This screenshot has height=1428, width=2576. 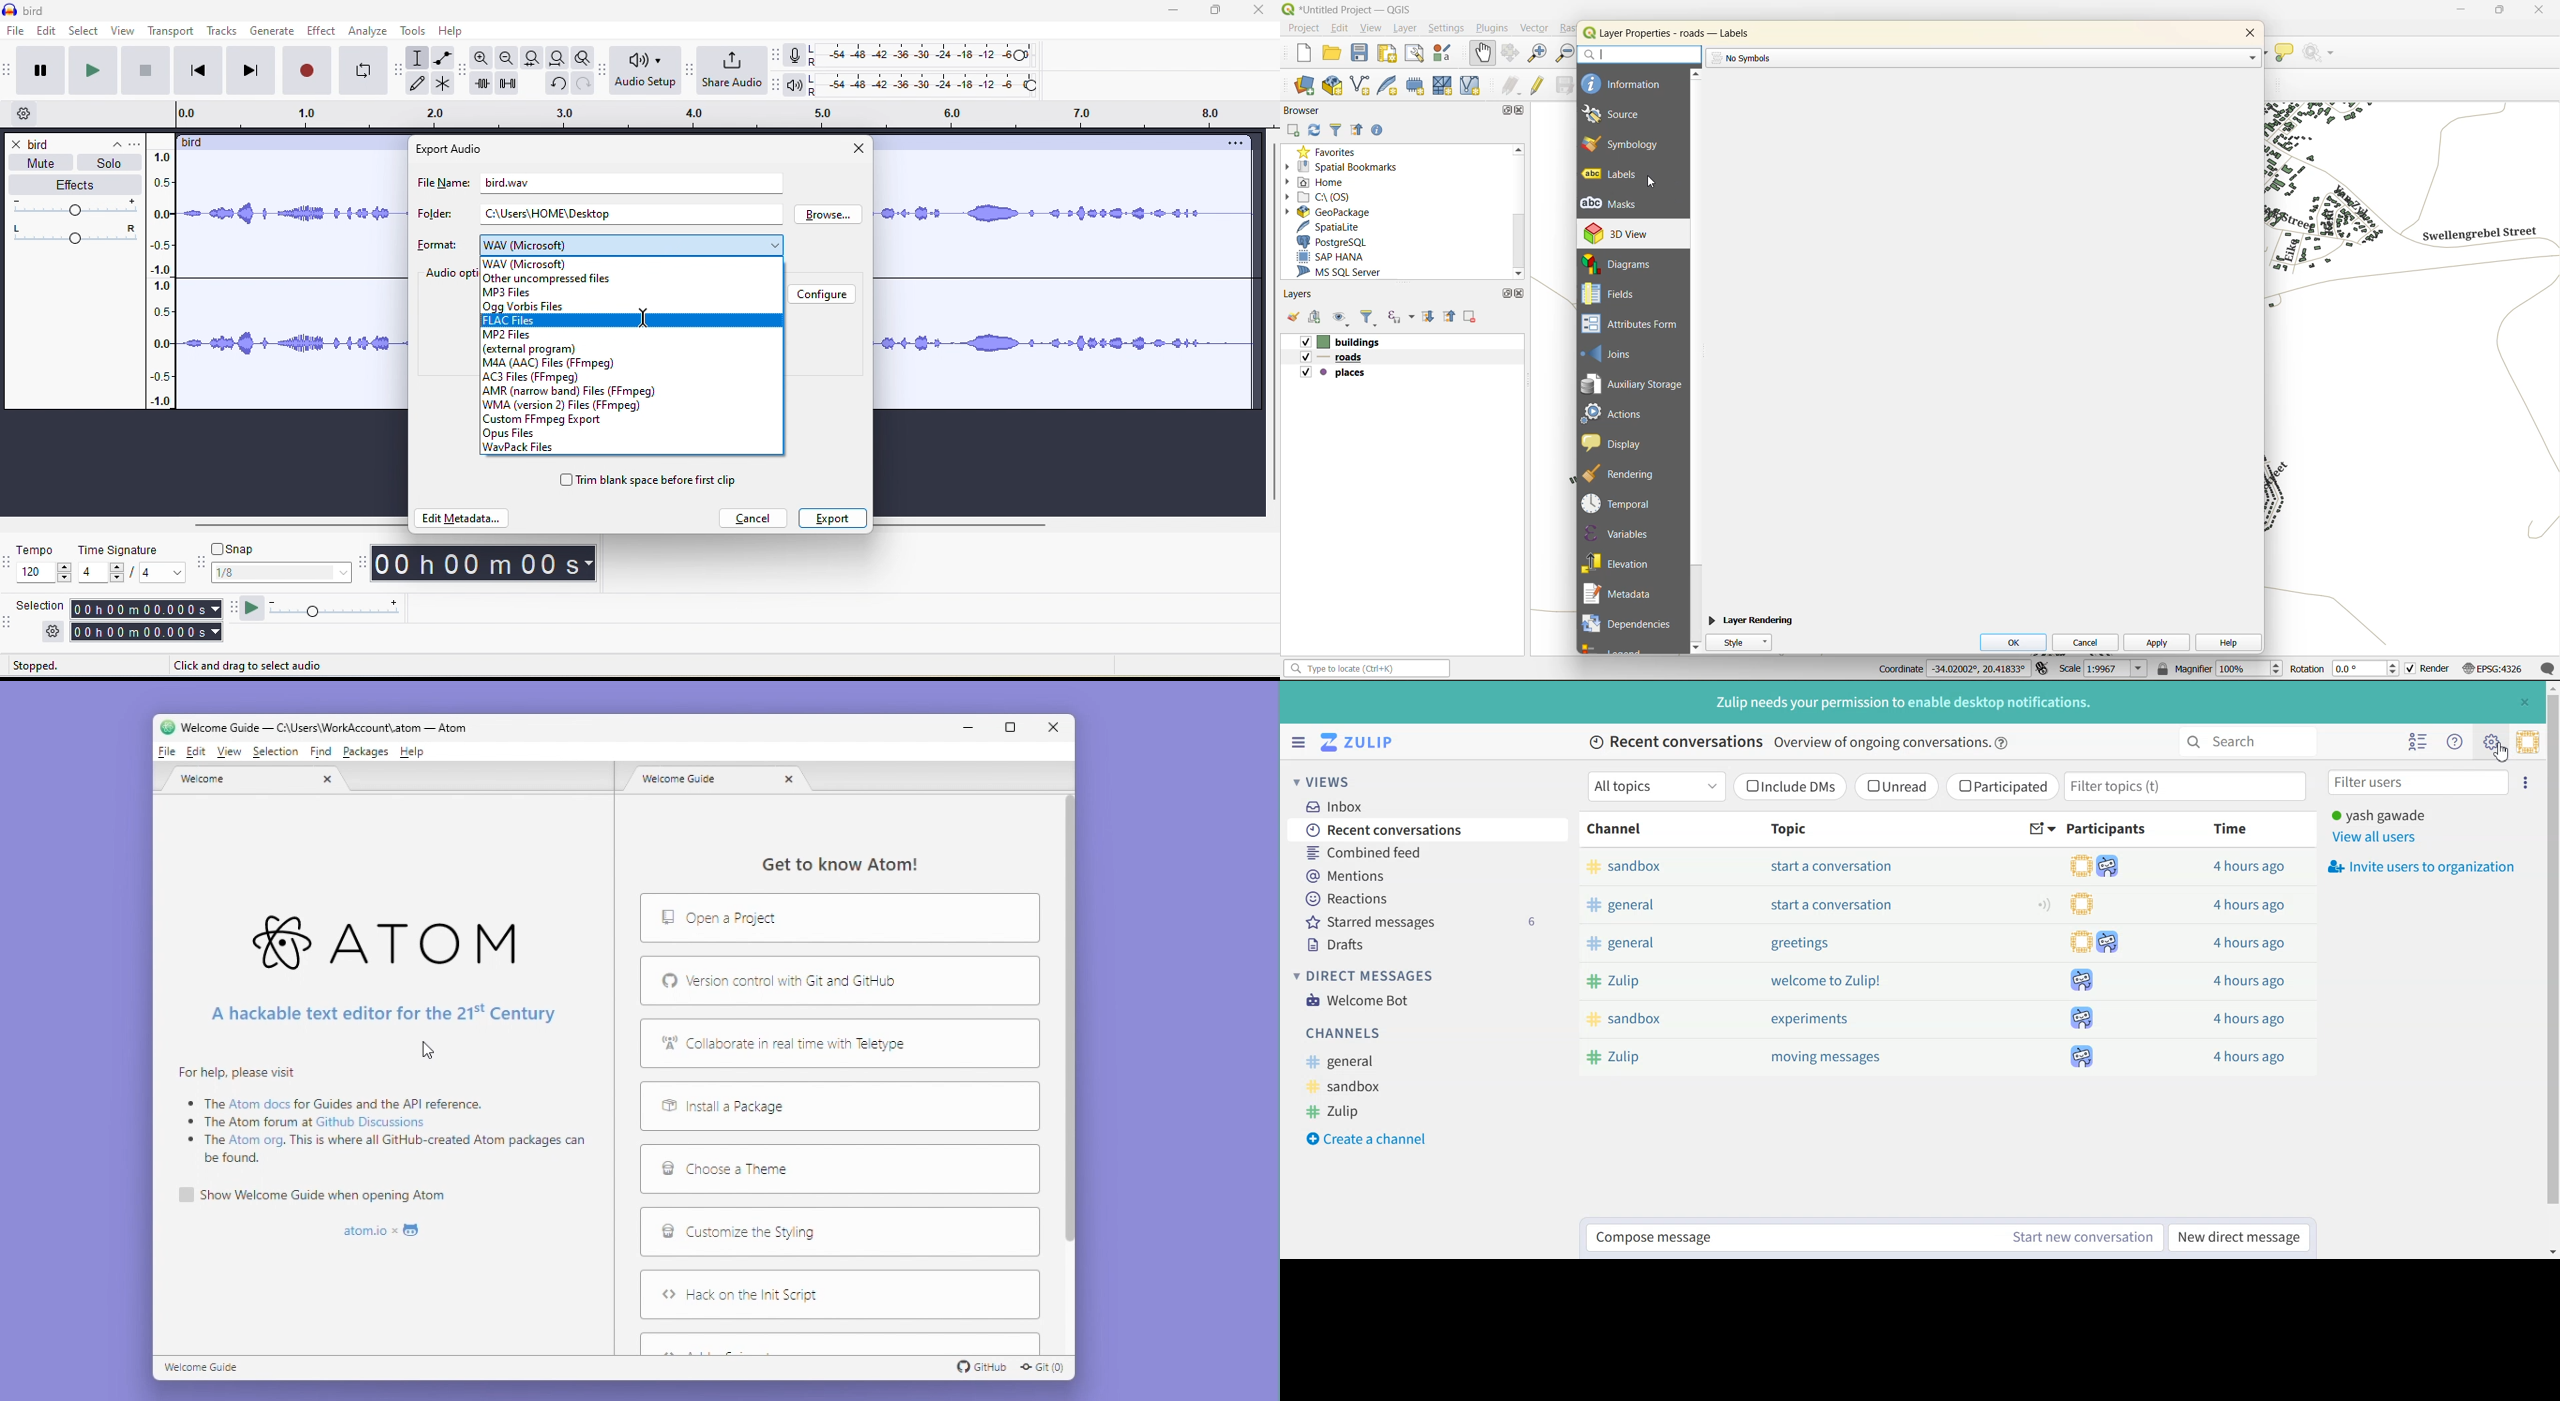 I want to click on pause, so click(x=45, y=71).